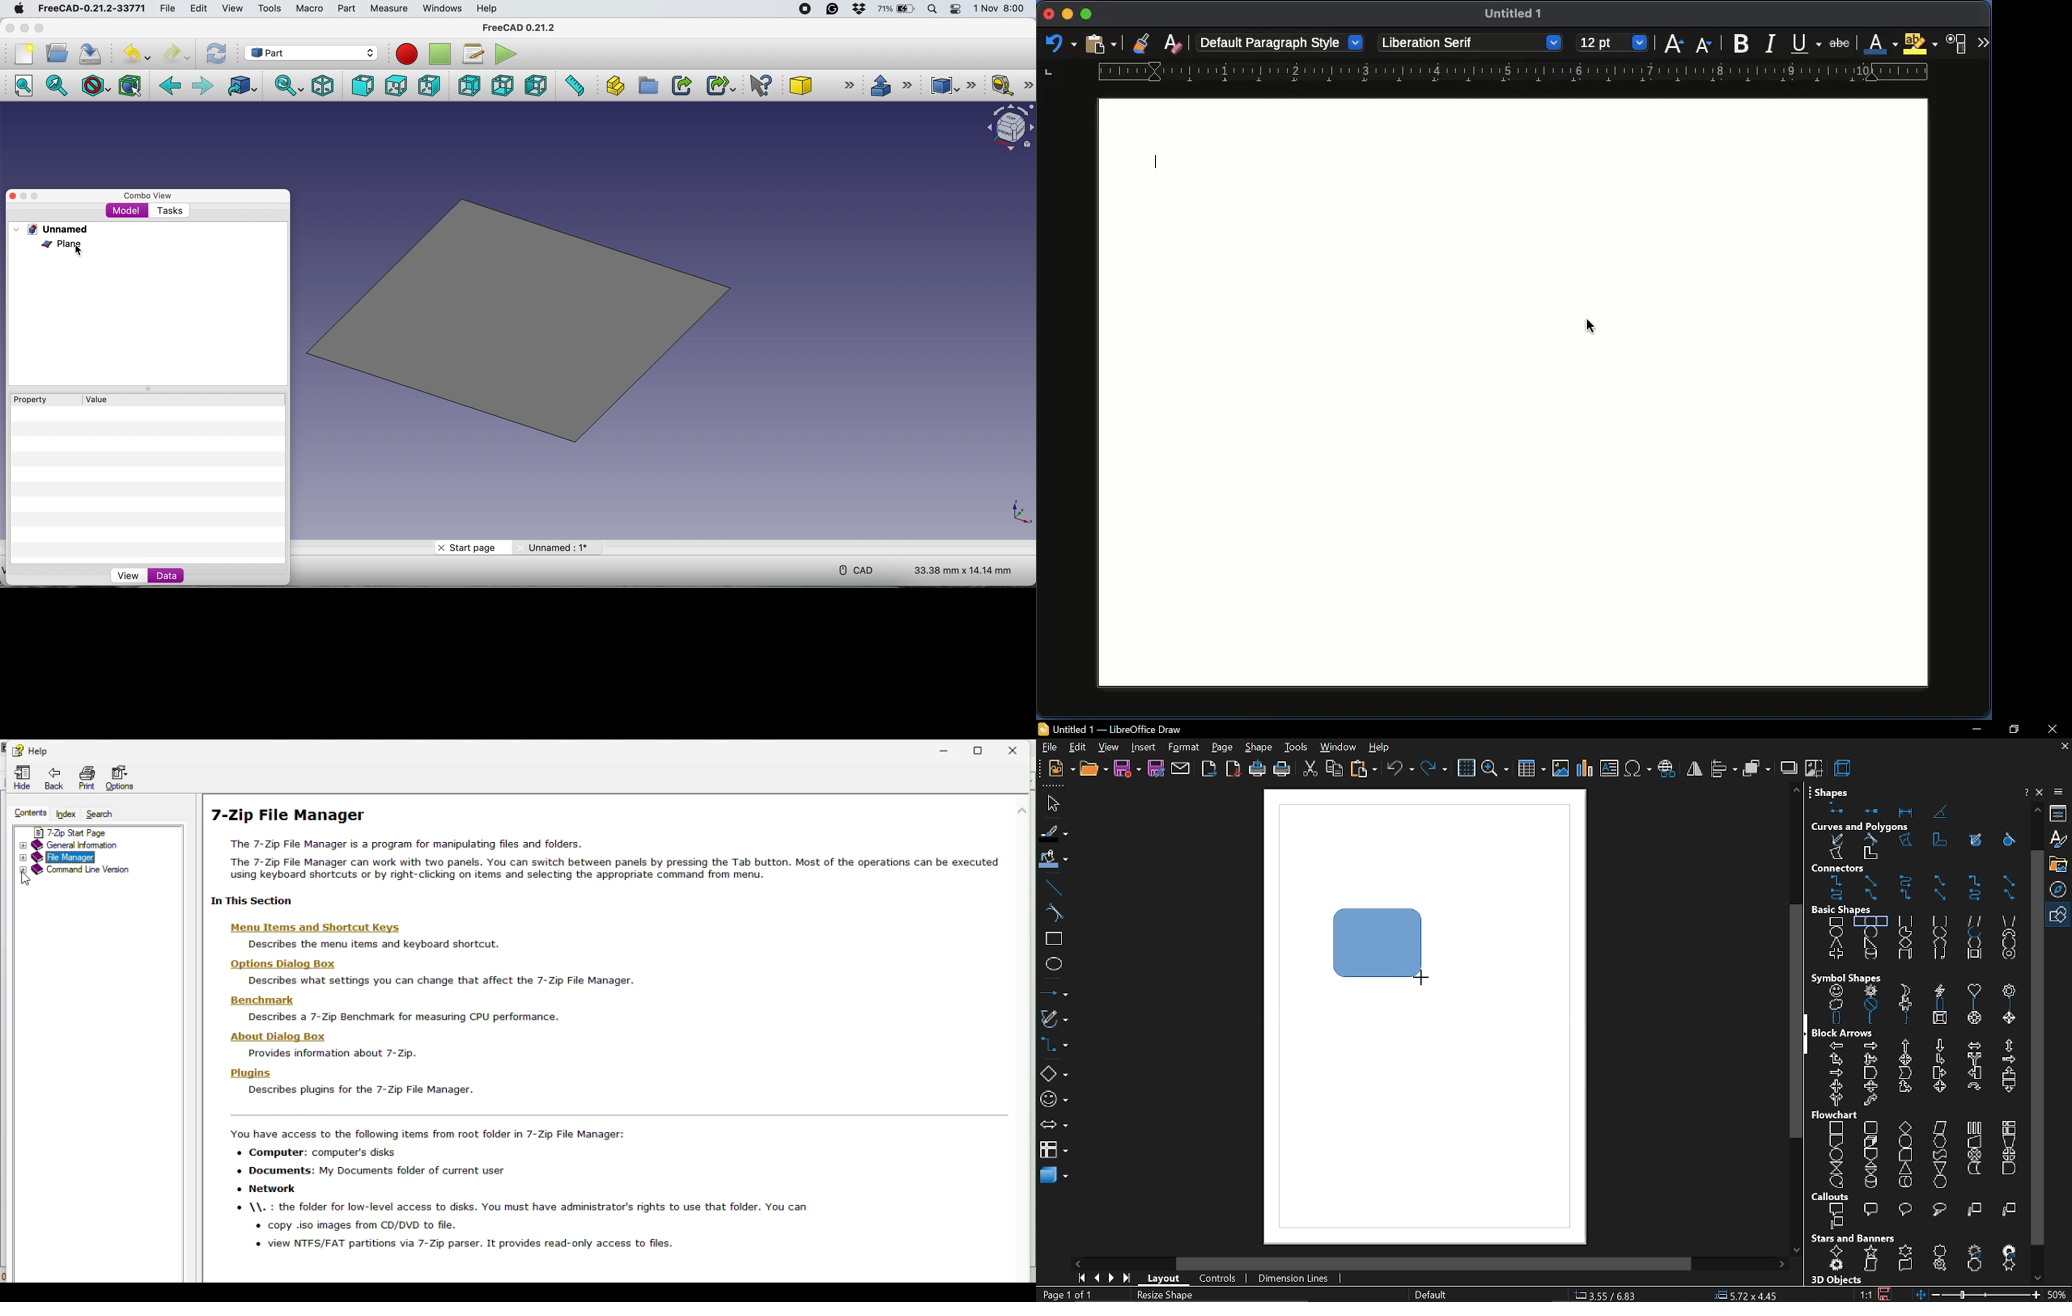  What do you see at coordinates (1077, 748) in the screenshot?
I see `edit` at bounding box center [1077, 748].